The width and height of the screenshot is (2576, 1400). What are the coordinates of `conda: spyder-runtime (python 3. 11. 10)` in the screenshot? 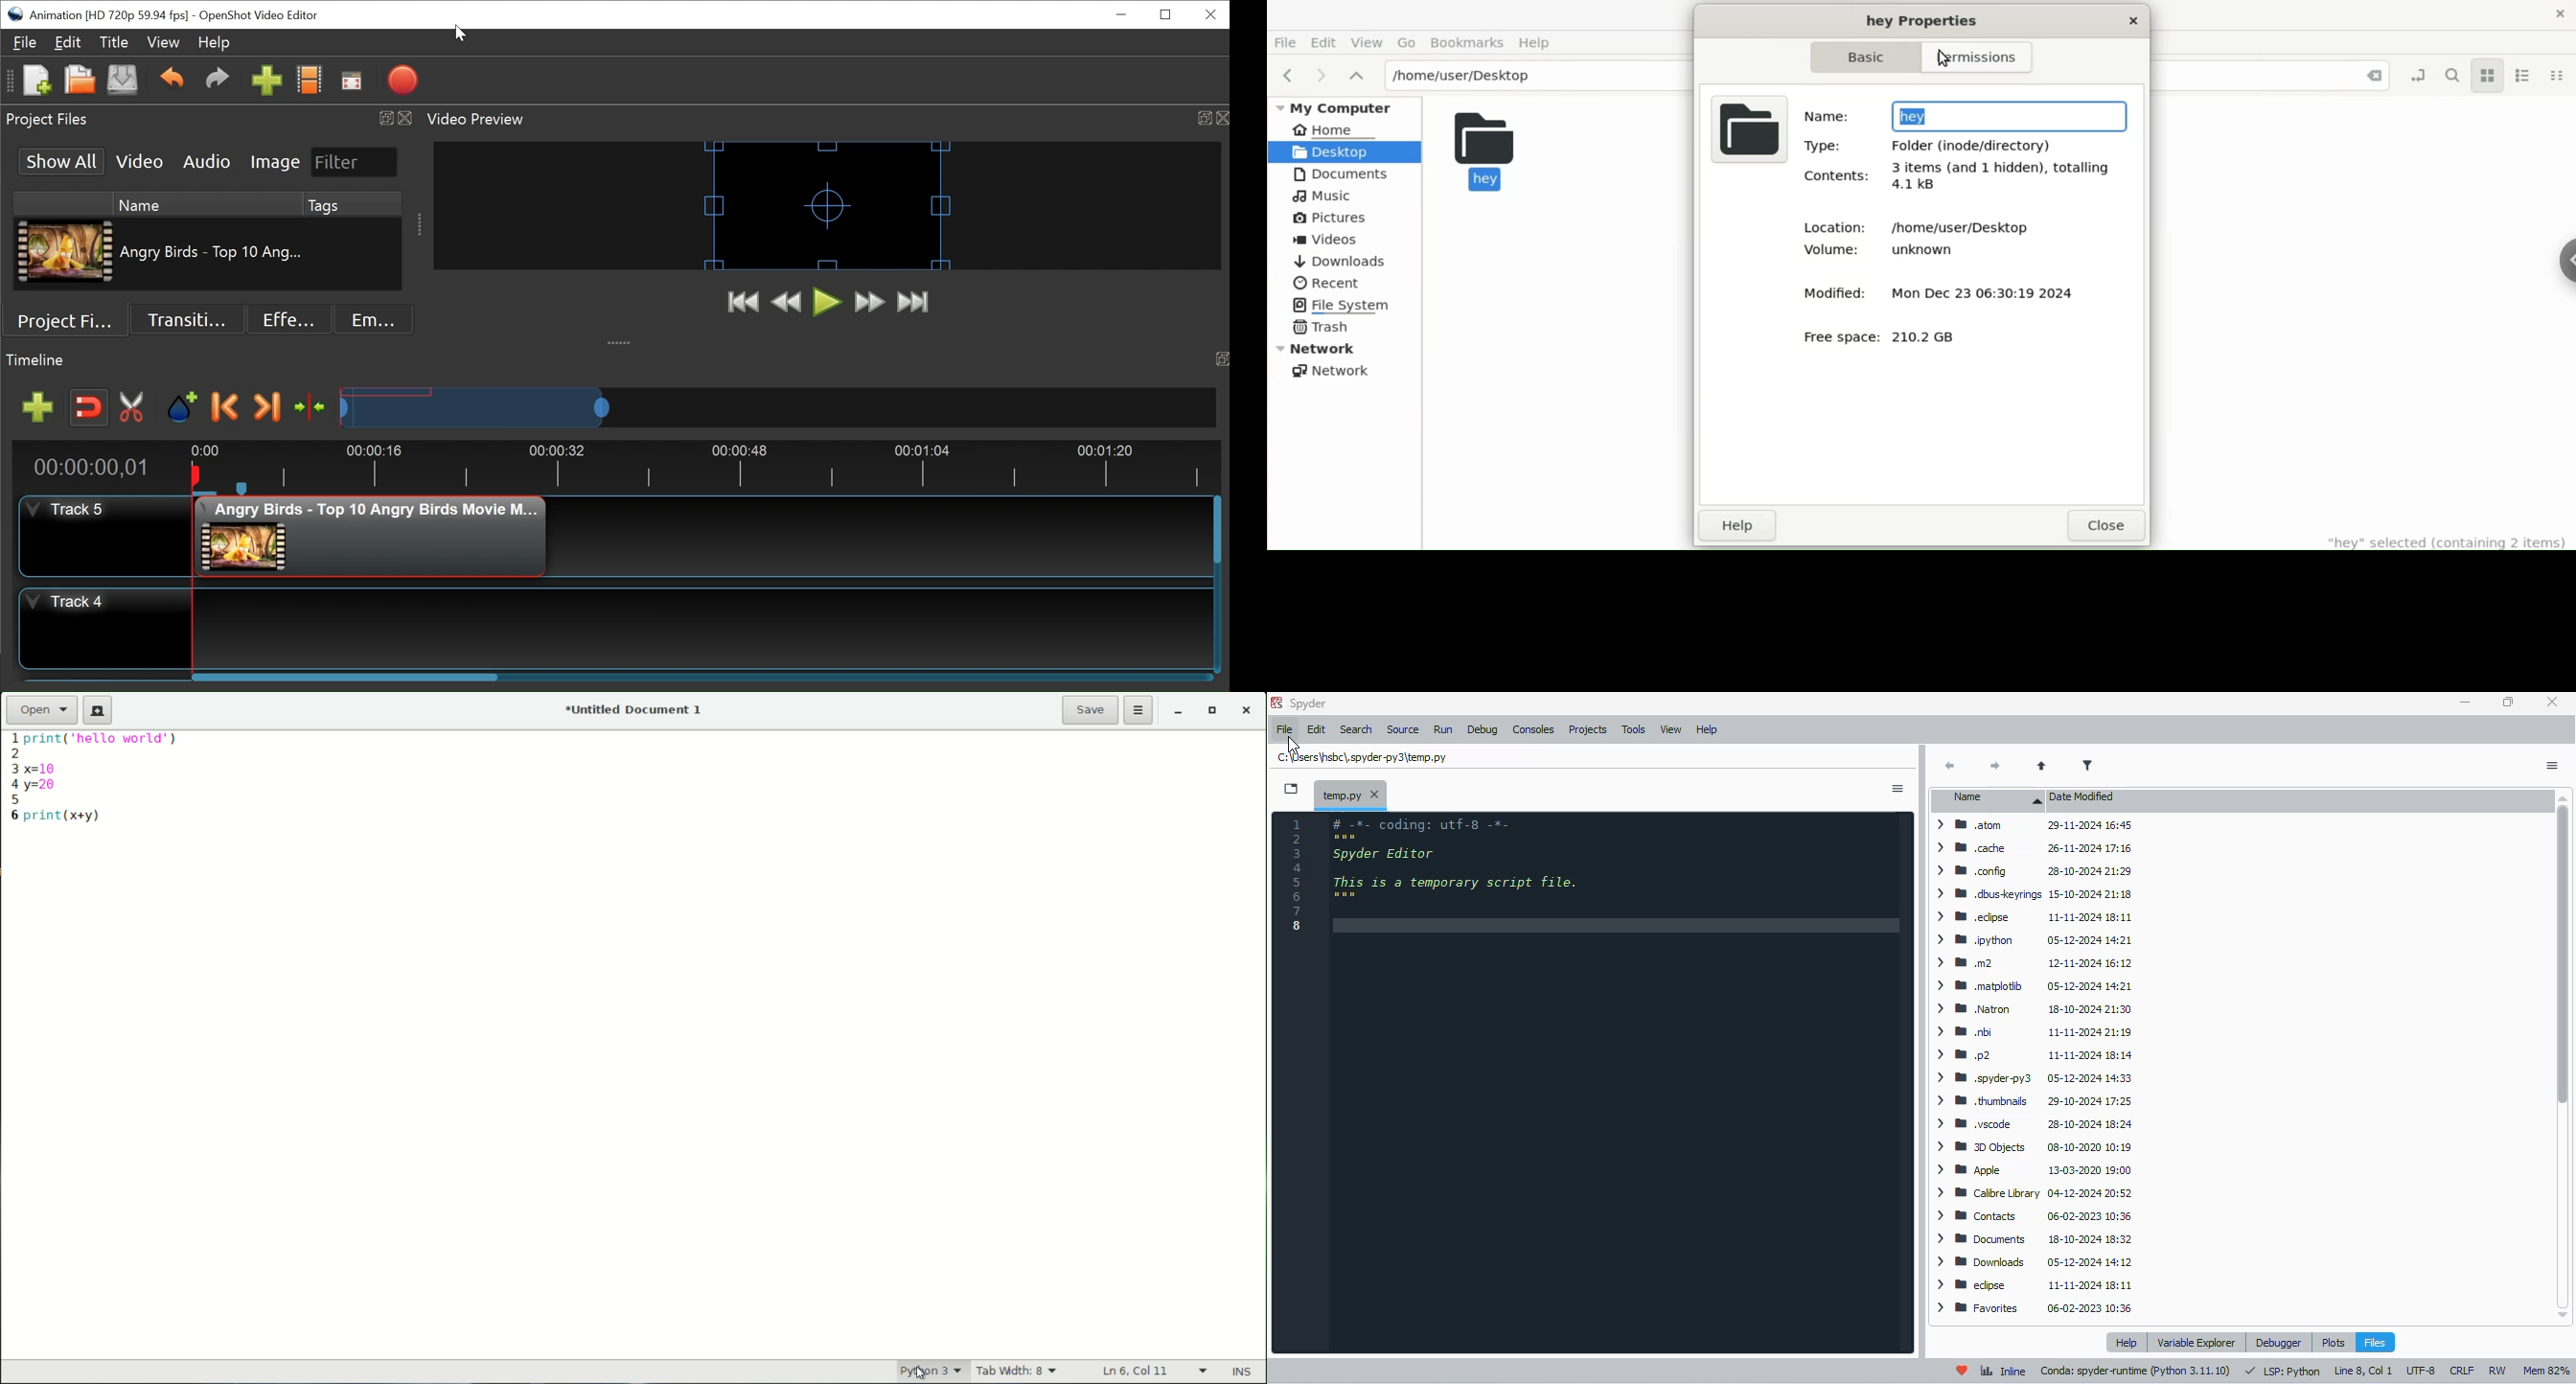 It's located at (2135, 1372).